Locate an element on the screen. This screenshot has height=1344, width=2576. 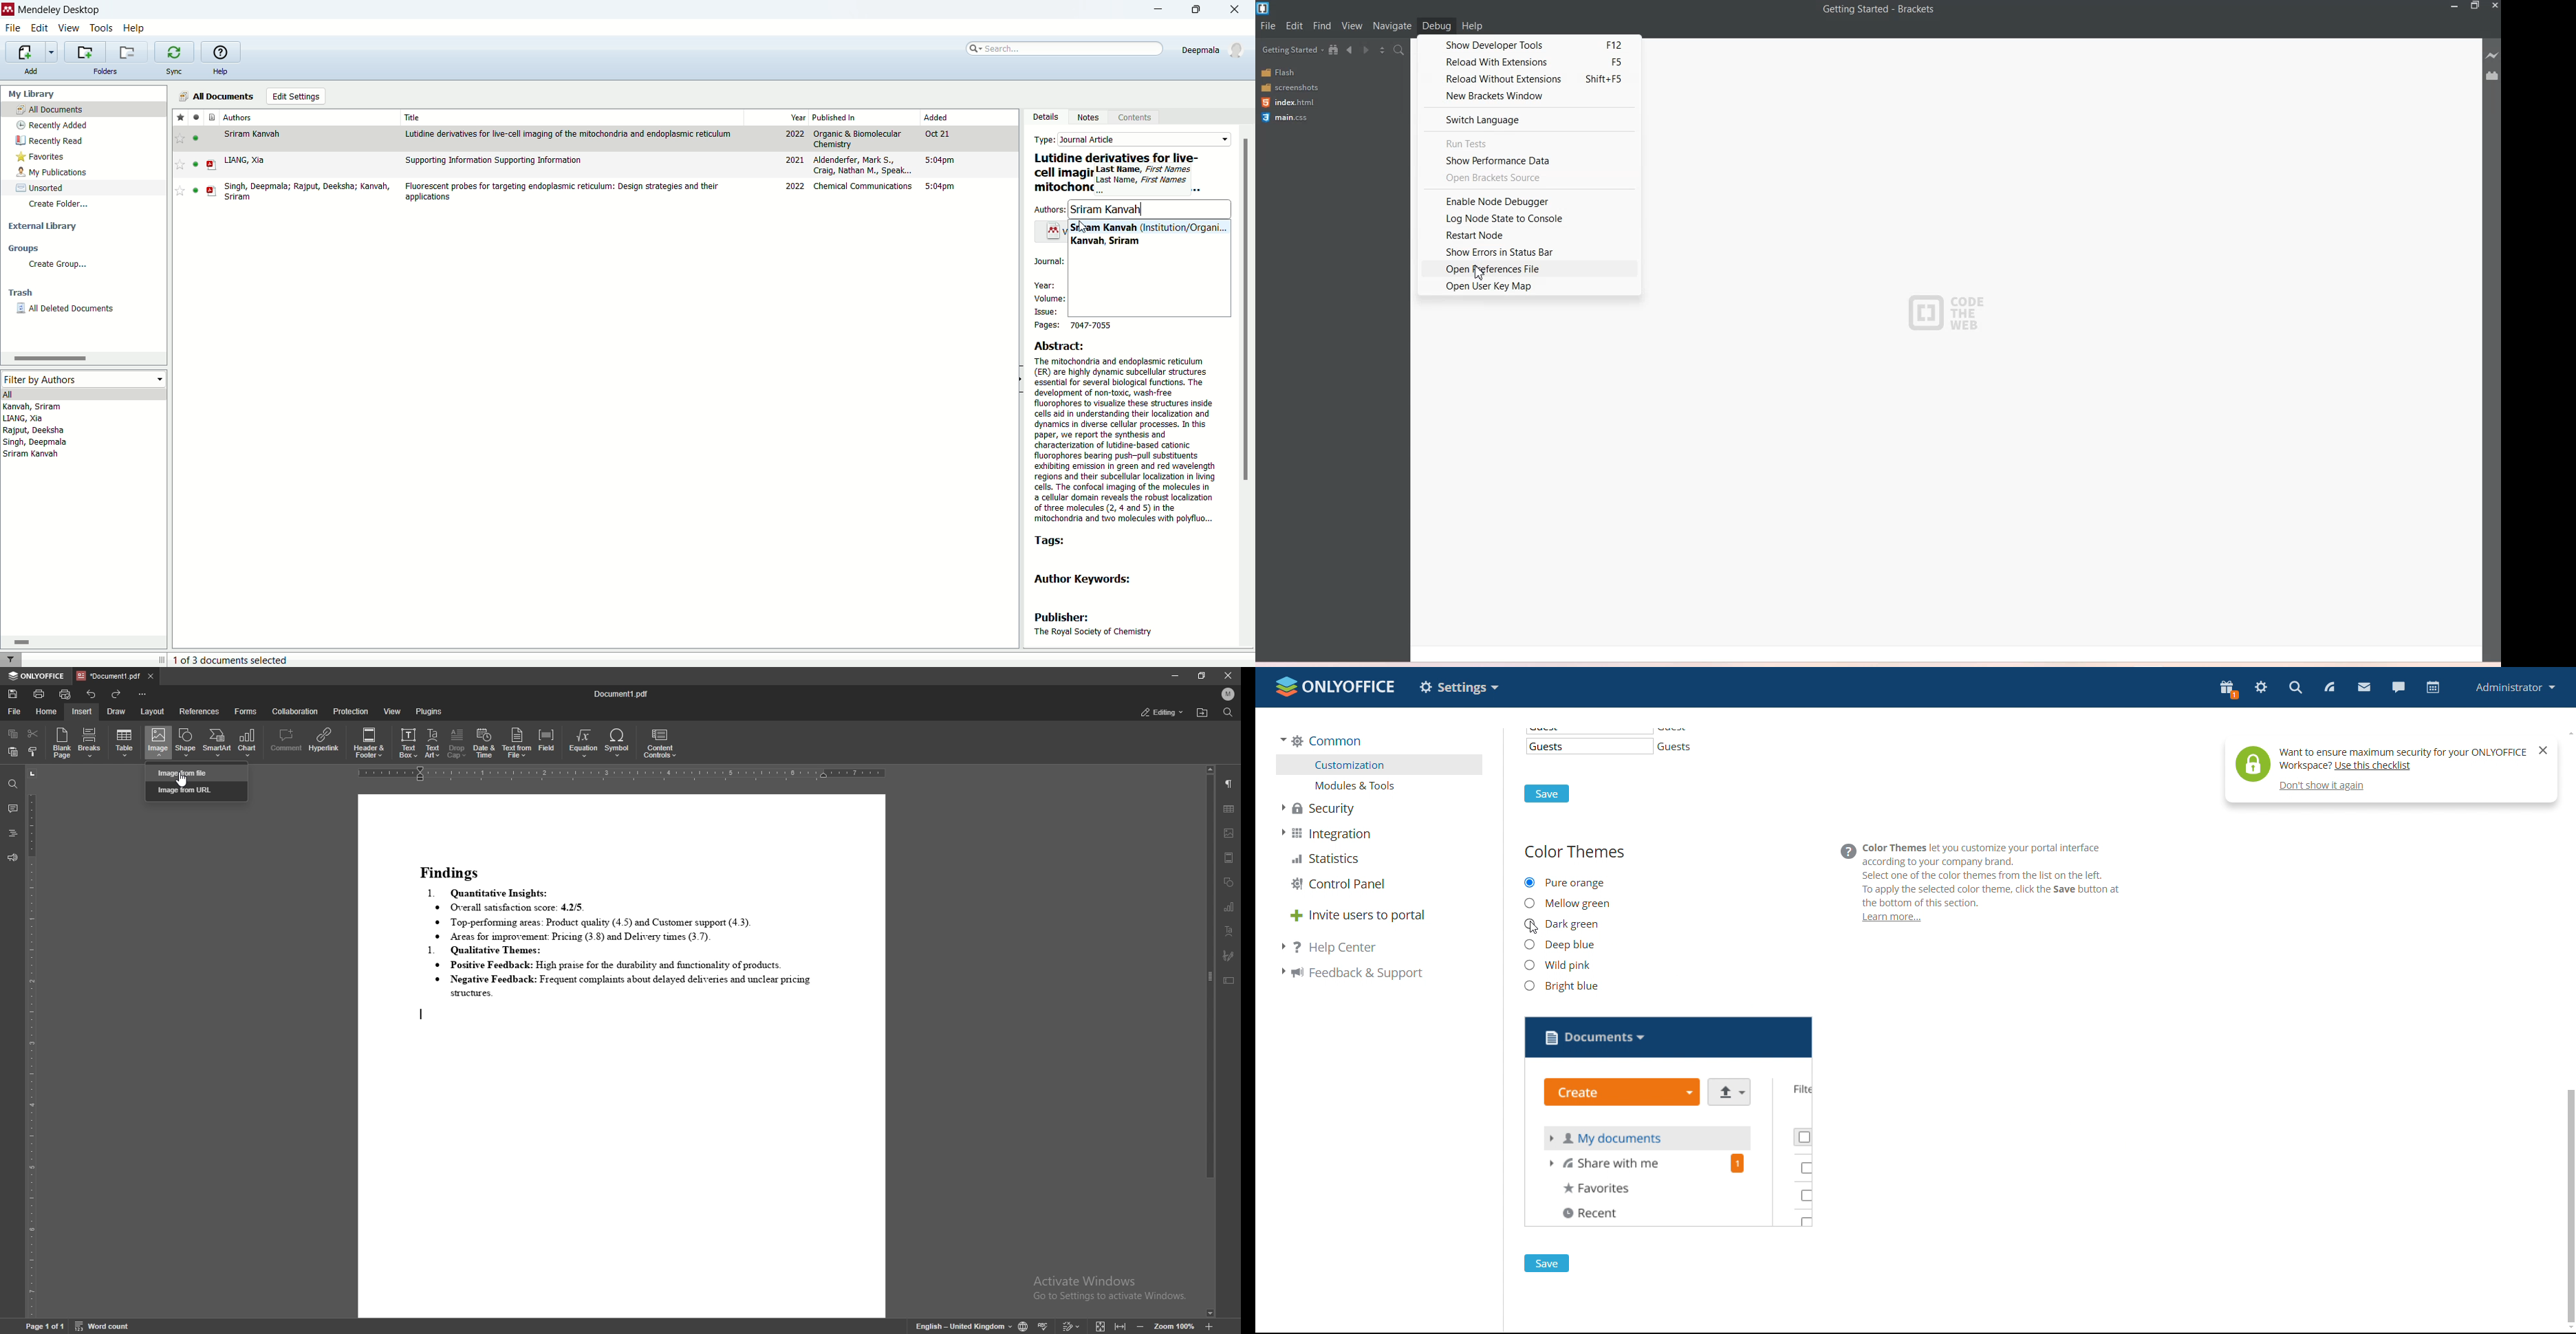
my publications is located at coordinates (51, 173).